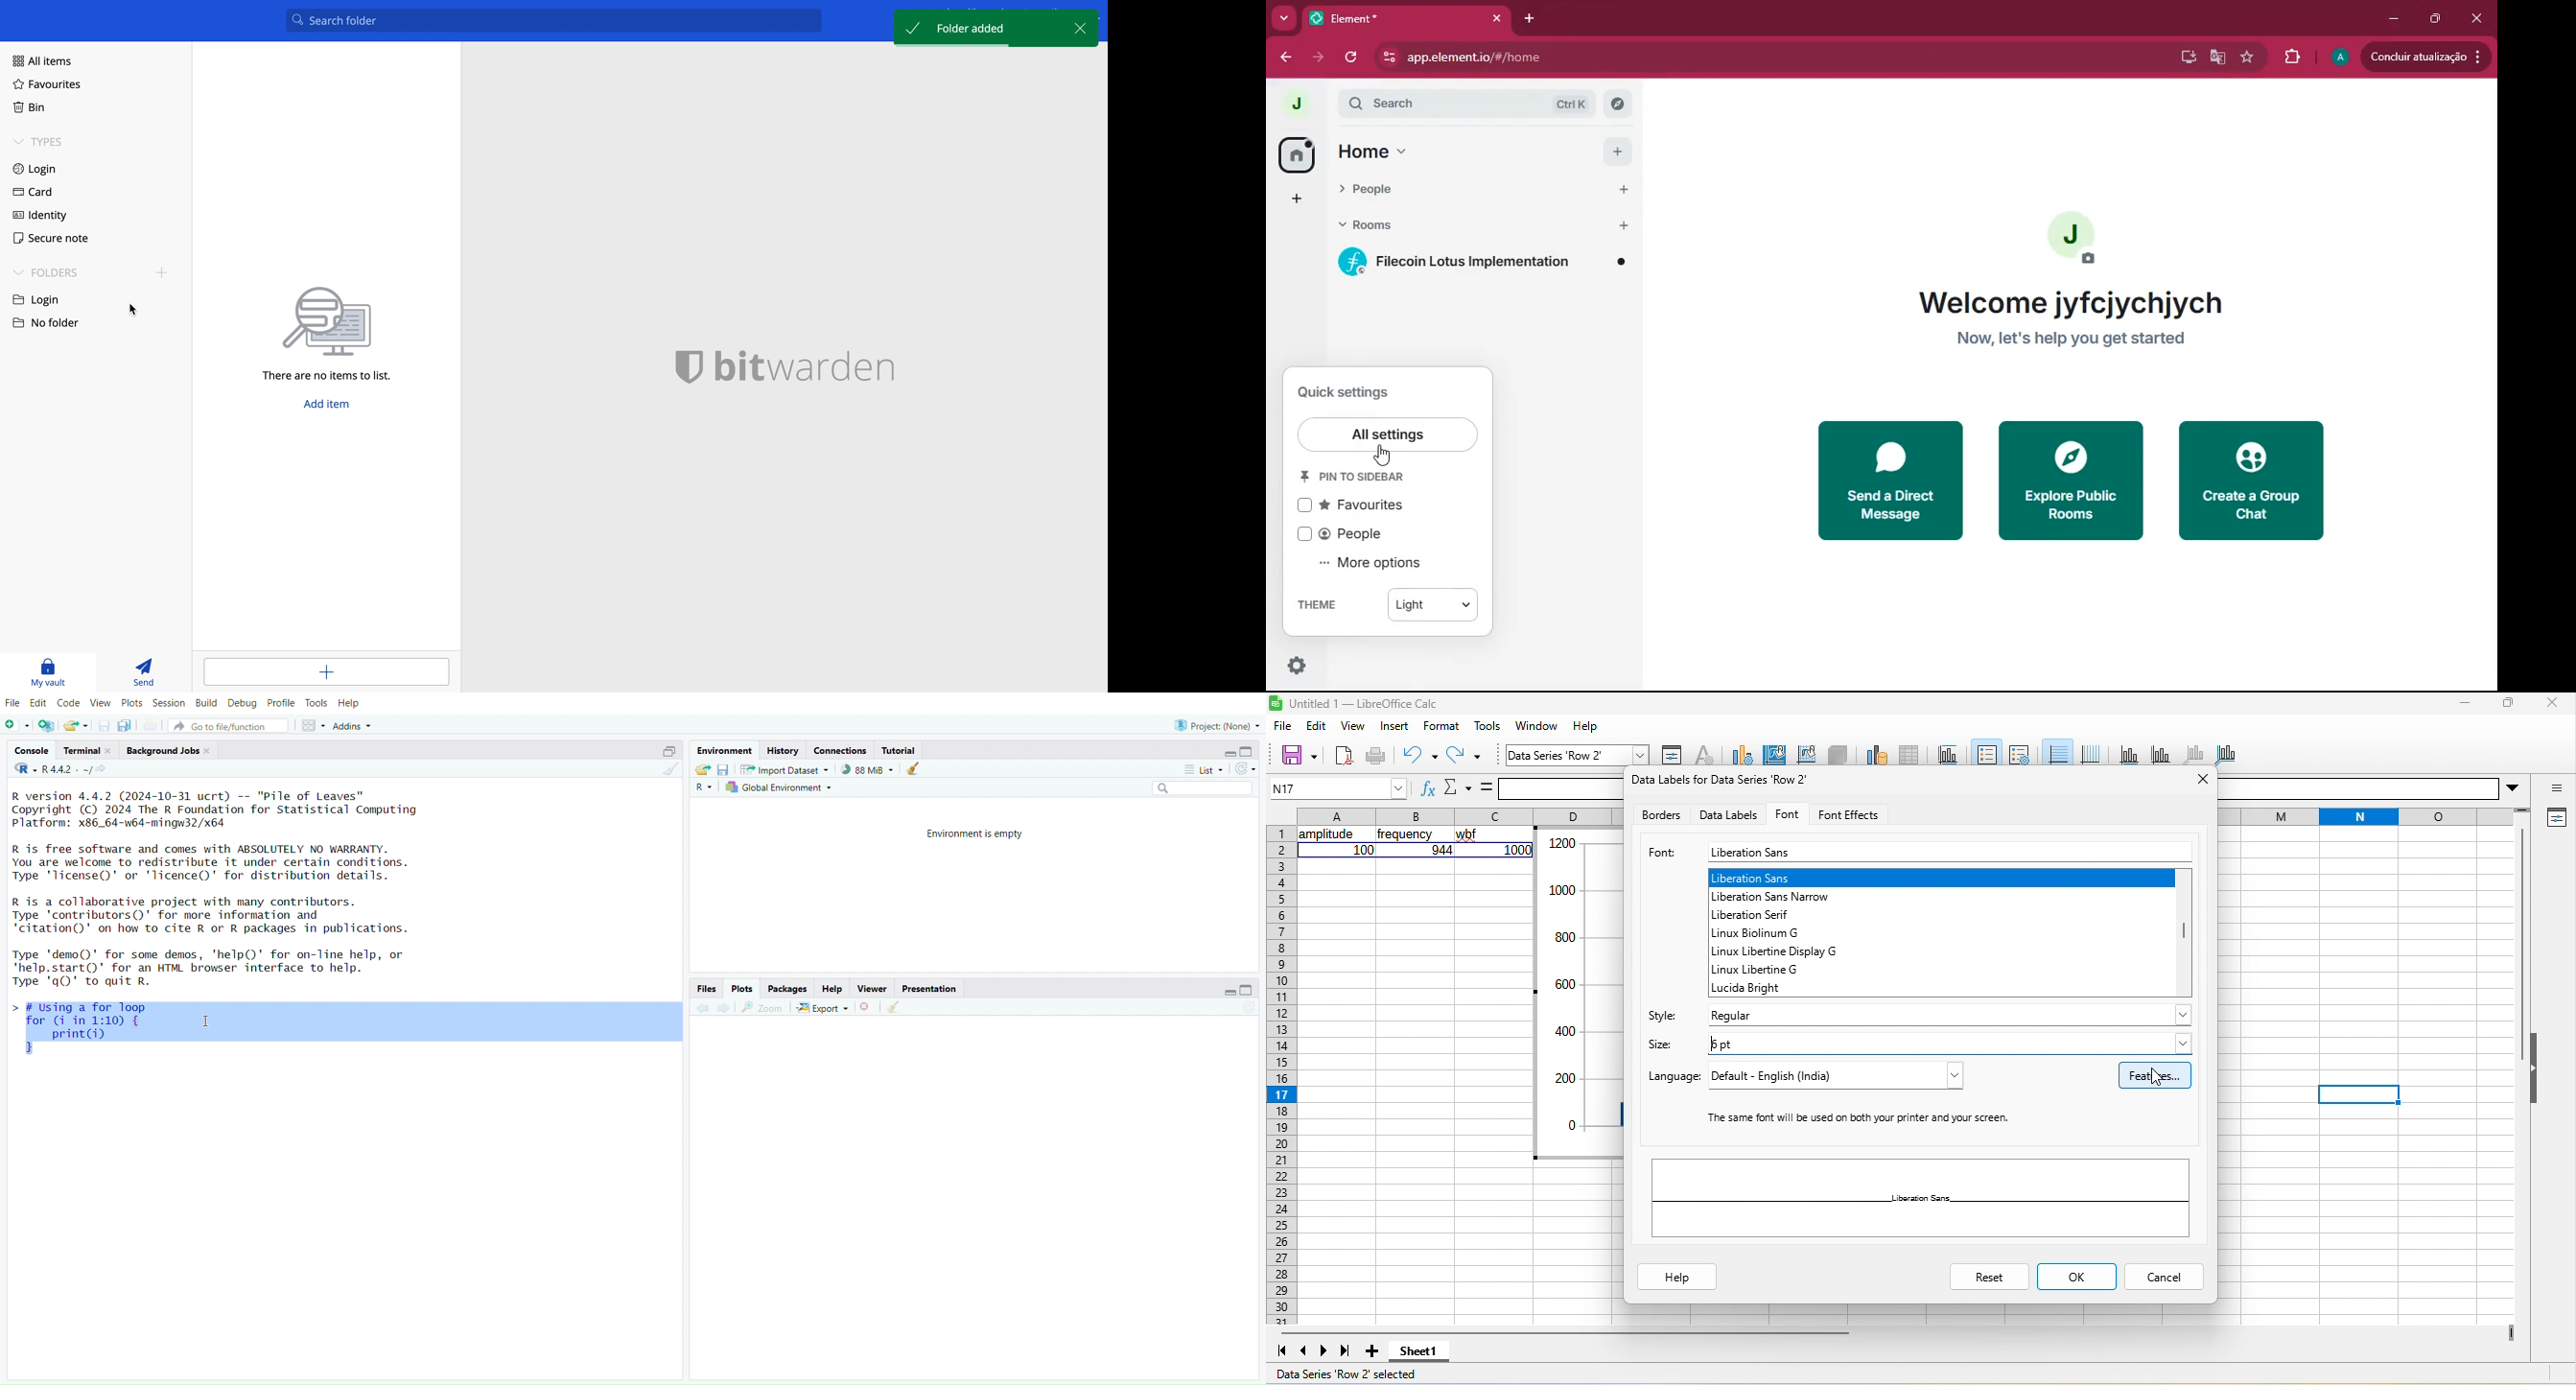 Image resolution: width=2576 pixels, height=1400 pixels. What do you see at coordinates (868, 770) in the screenshot?
I see `88mib` at bounding box center [868, 770].